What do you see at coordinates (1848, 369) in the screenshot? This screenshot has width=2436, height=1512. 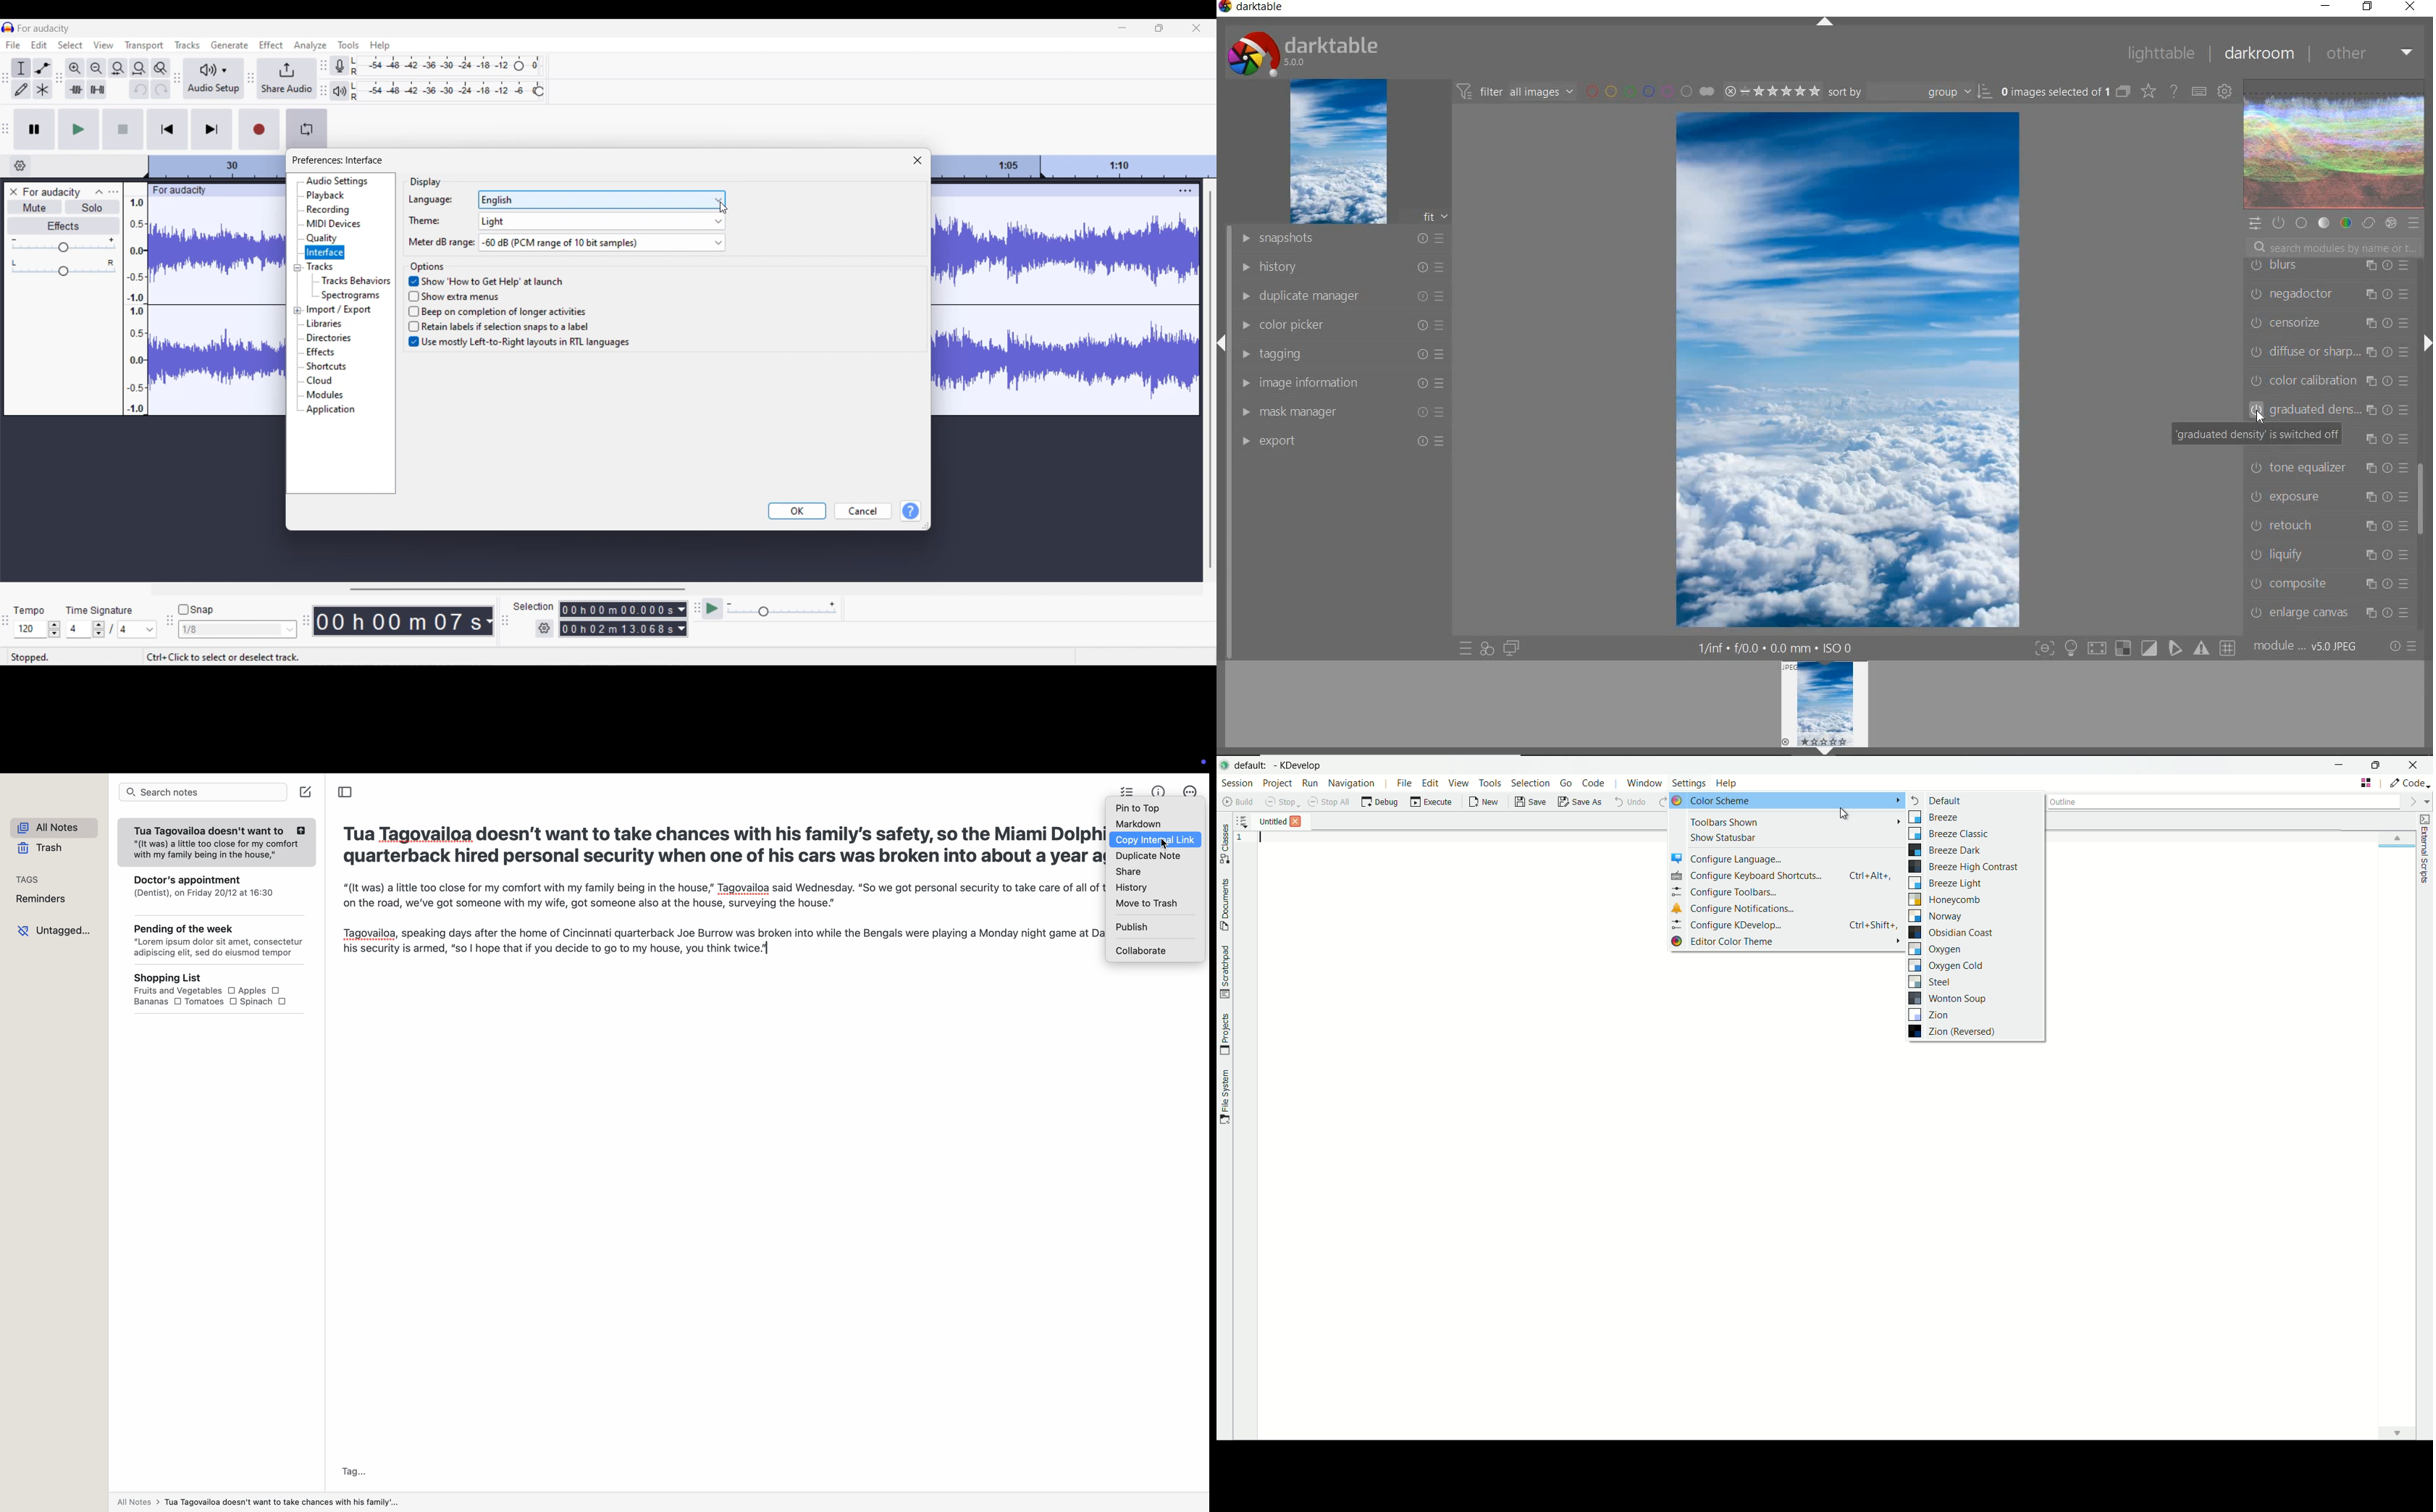 I see `SELECTED IMAGE` at bounding box center [1848, 369].